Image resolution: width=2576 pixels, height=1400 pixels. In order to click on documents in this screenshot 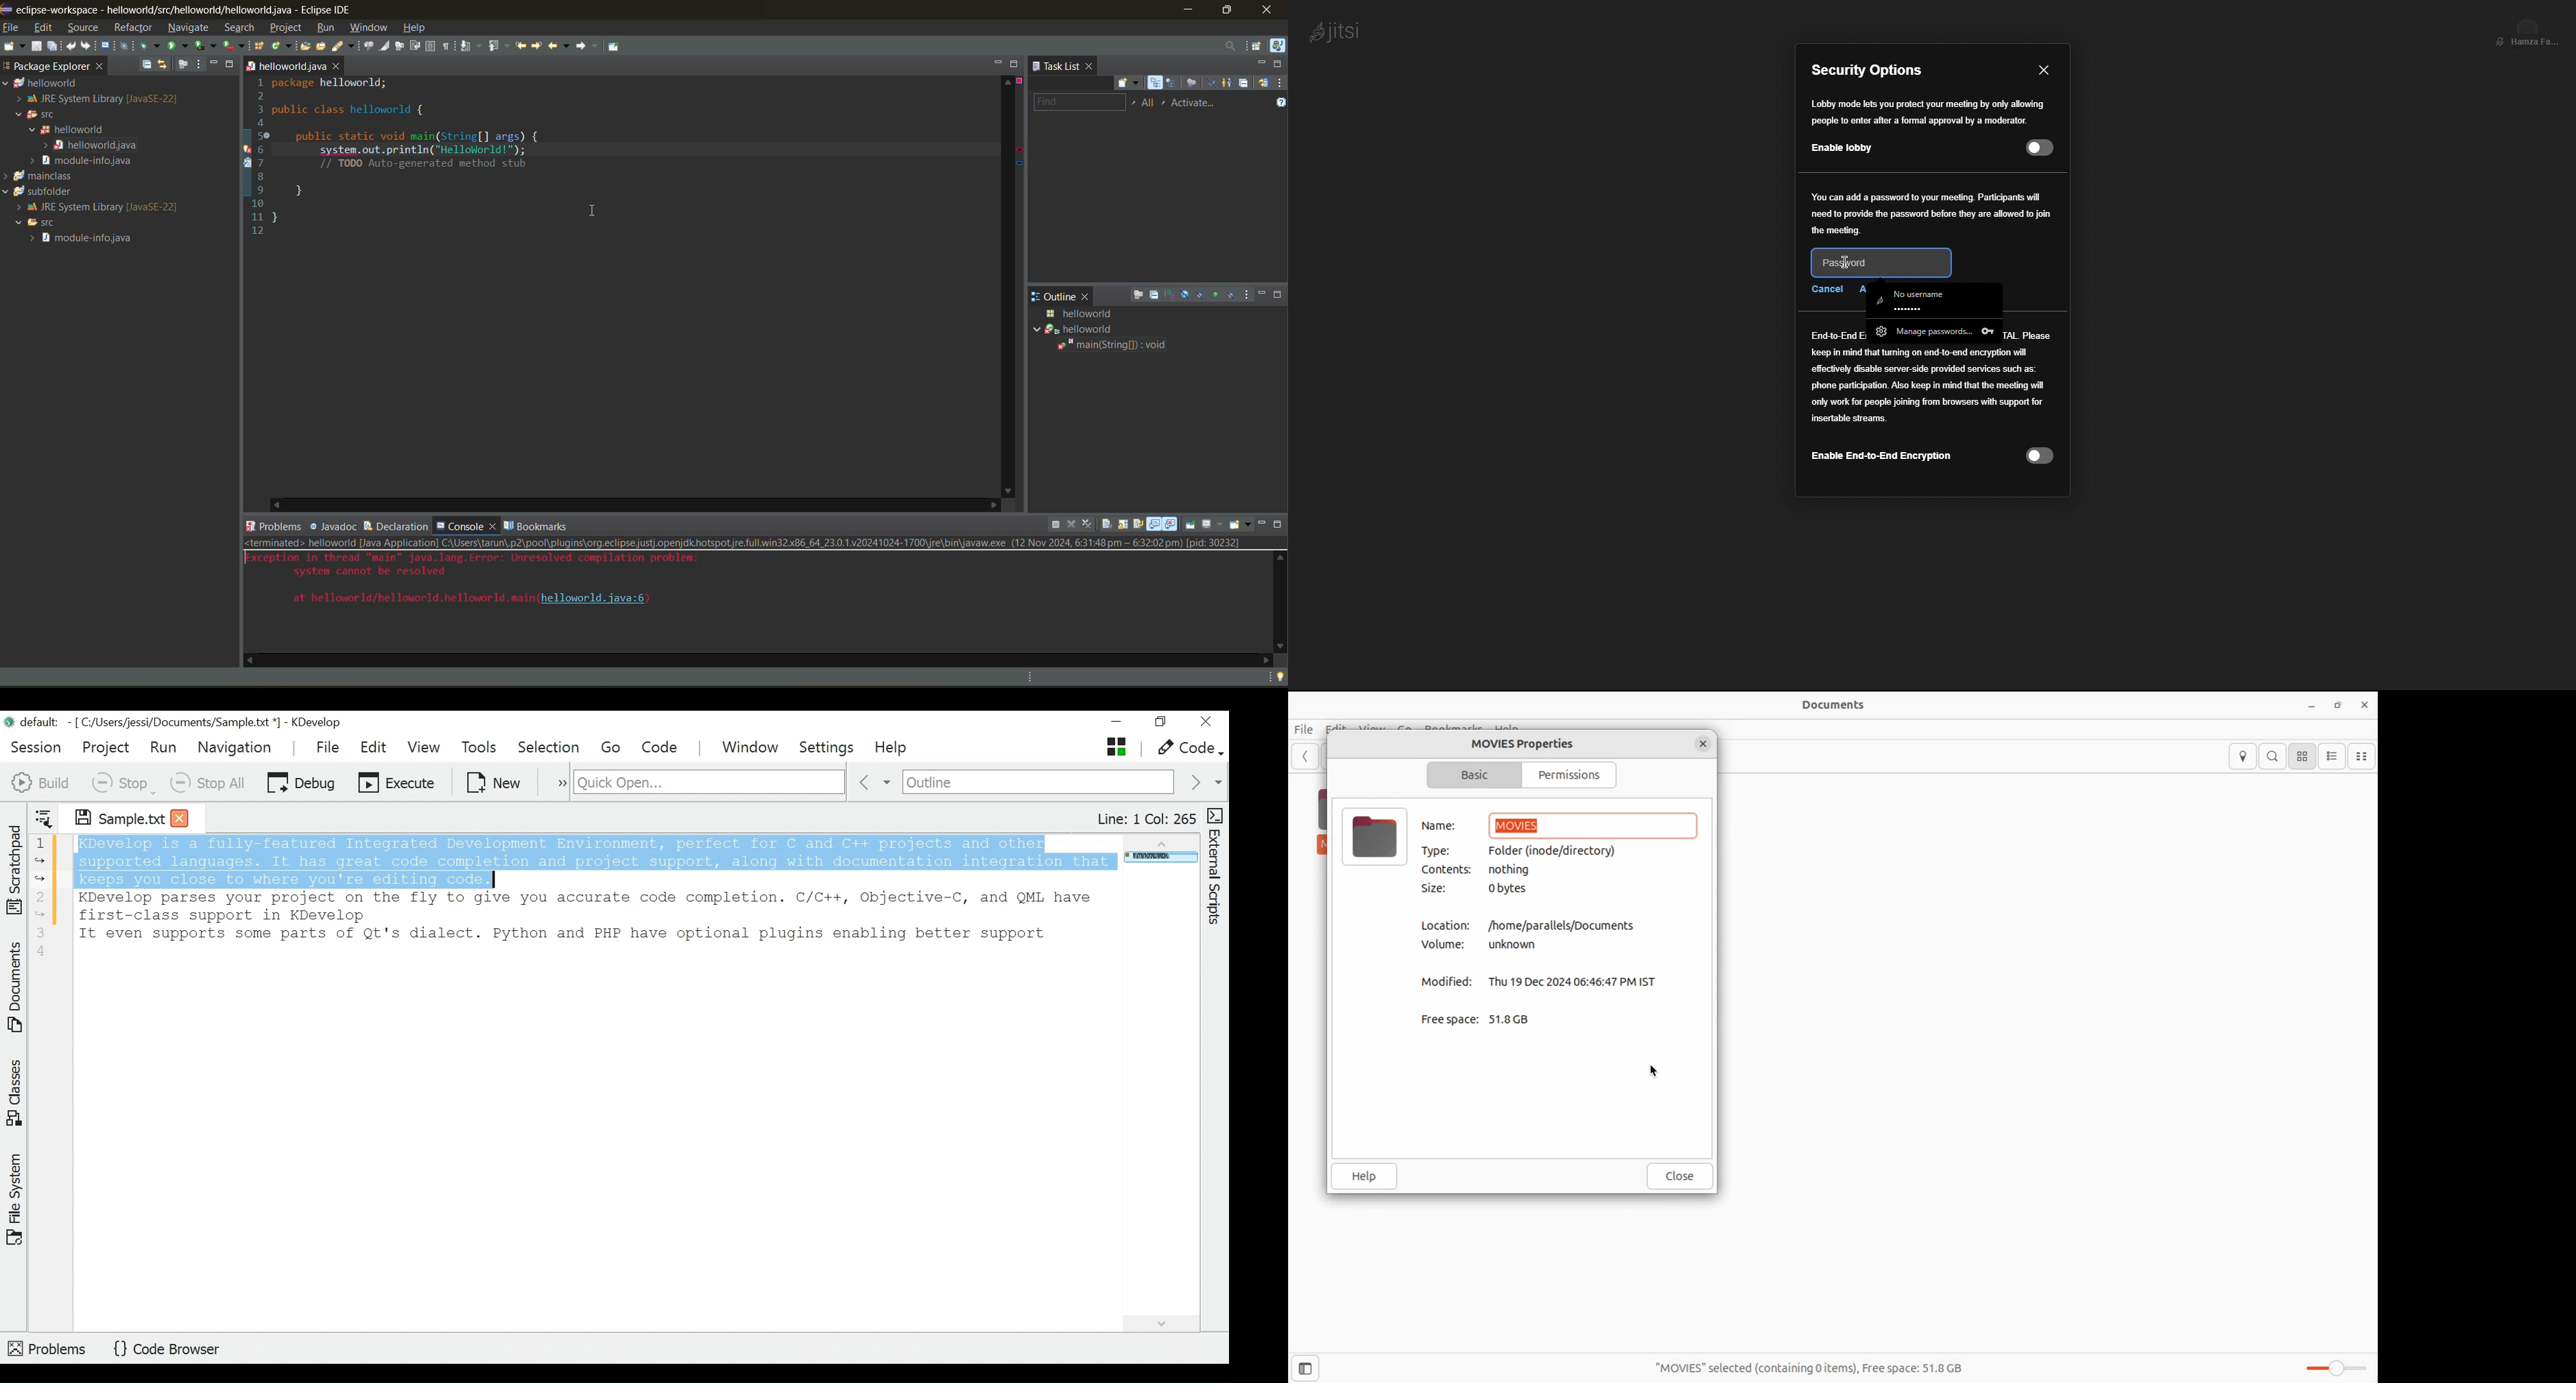, I will do `click(1835, 705)`.